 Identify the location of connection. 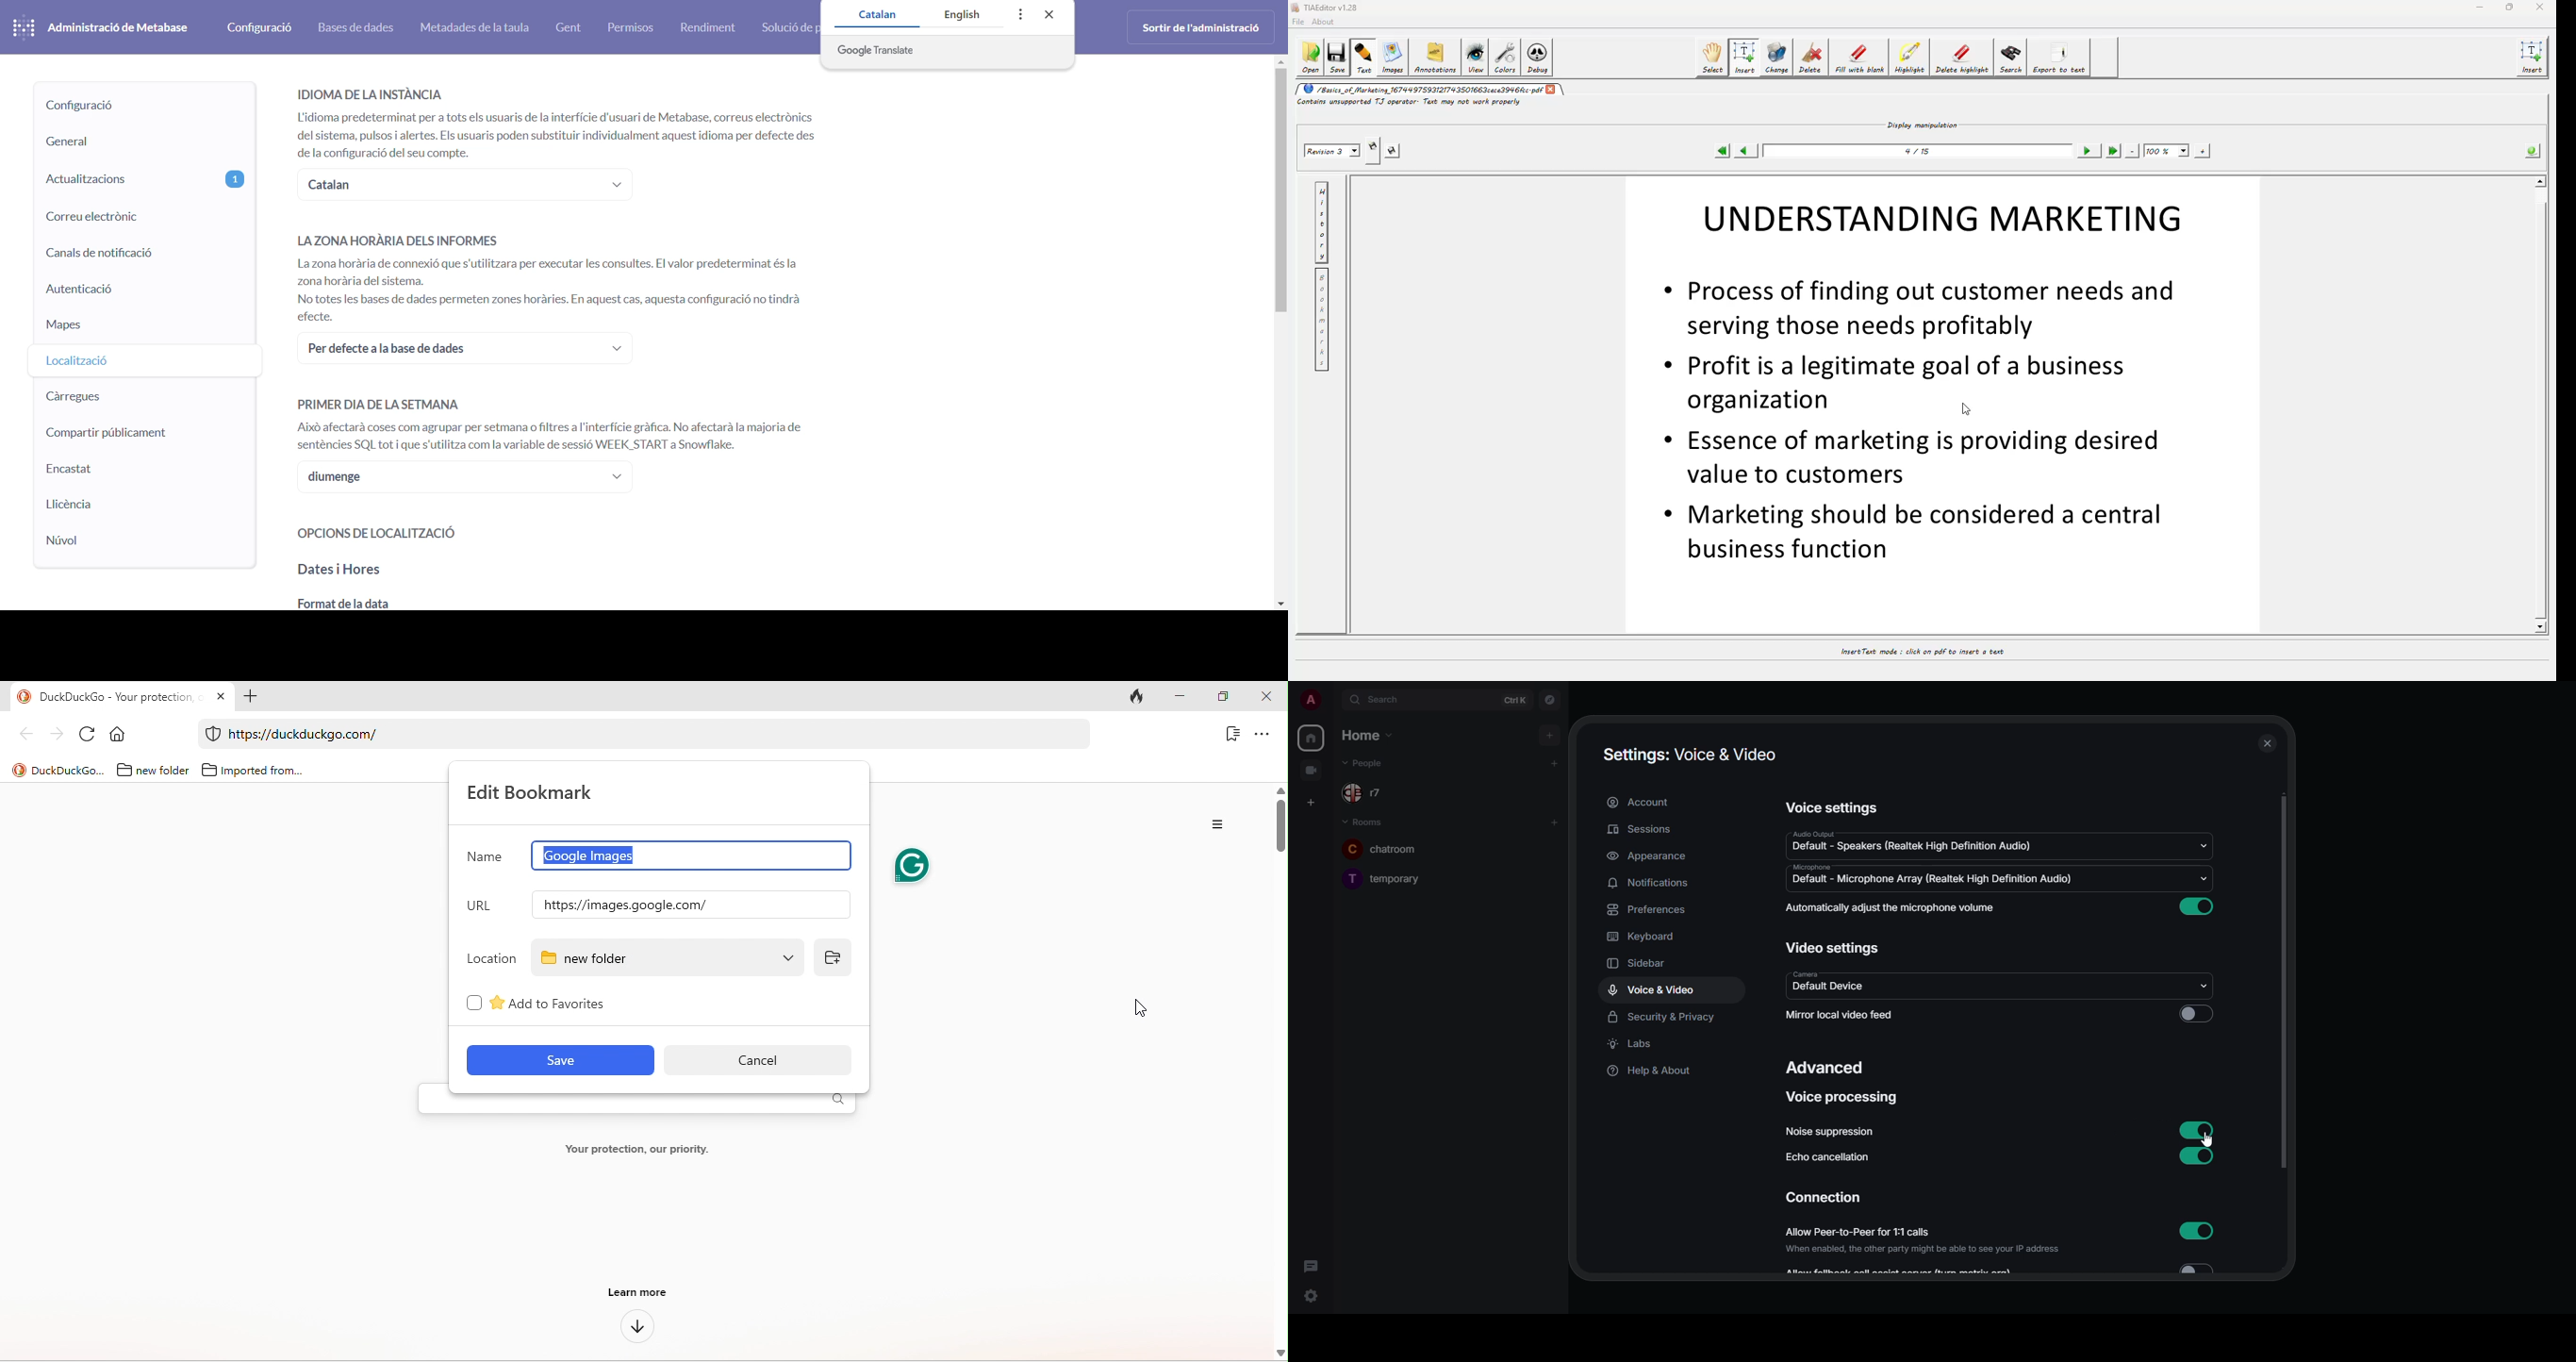
(1824, 1197).